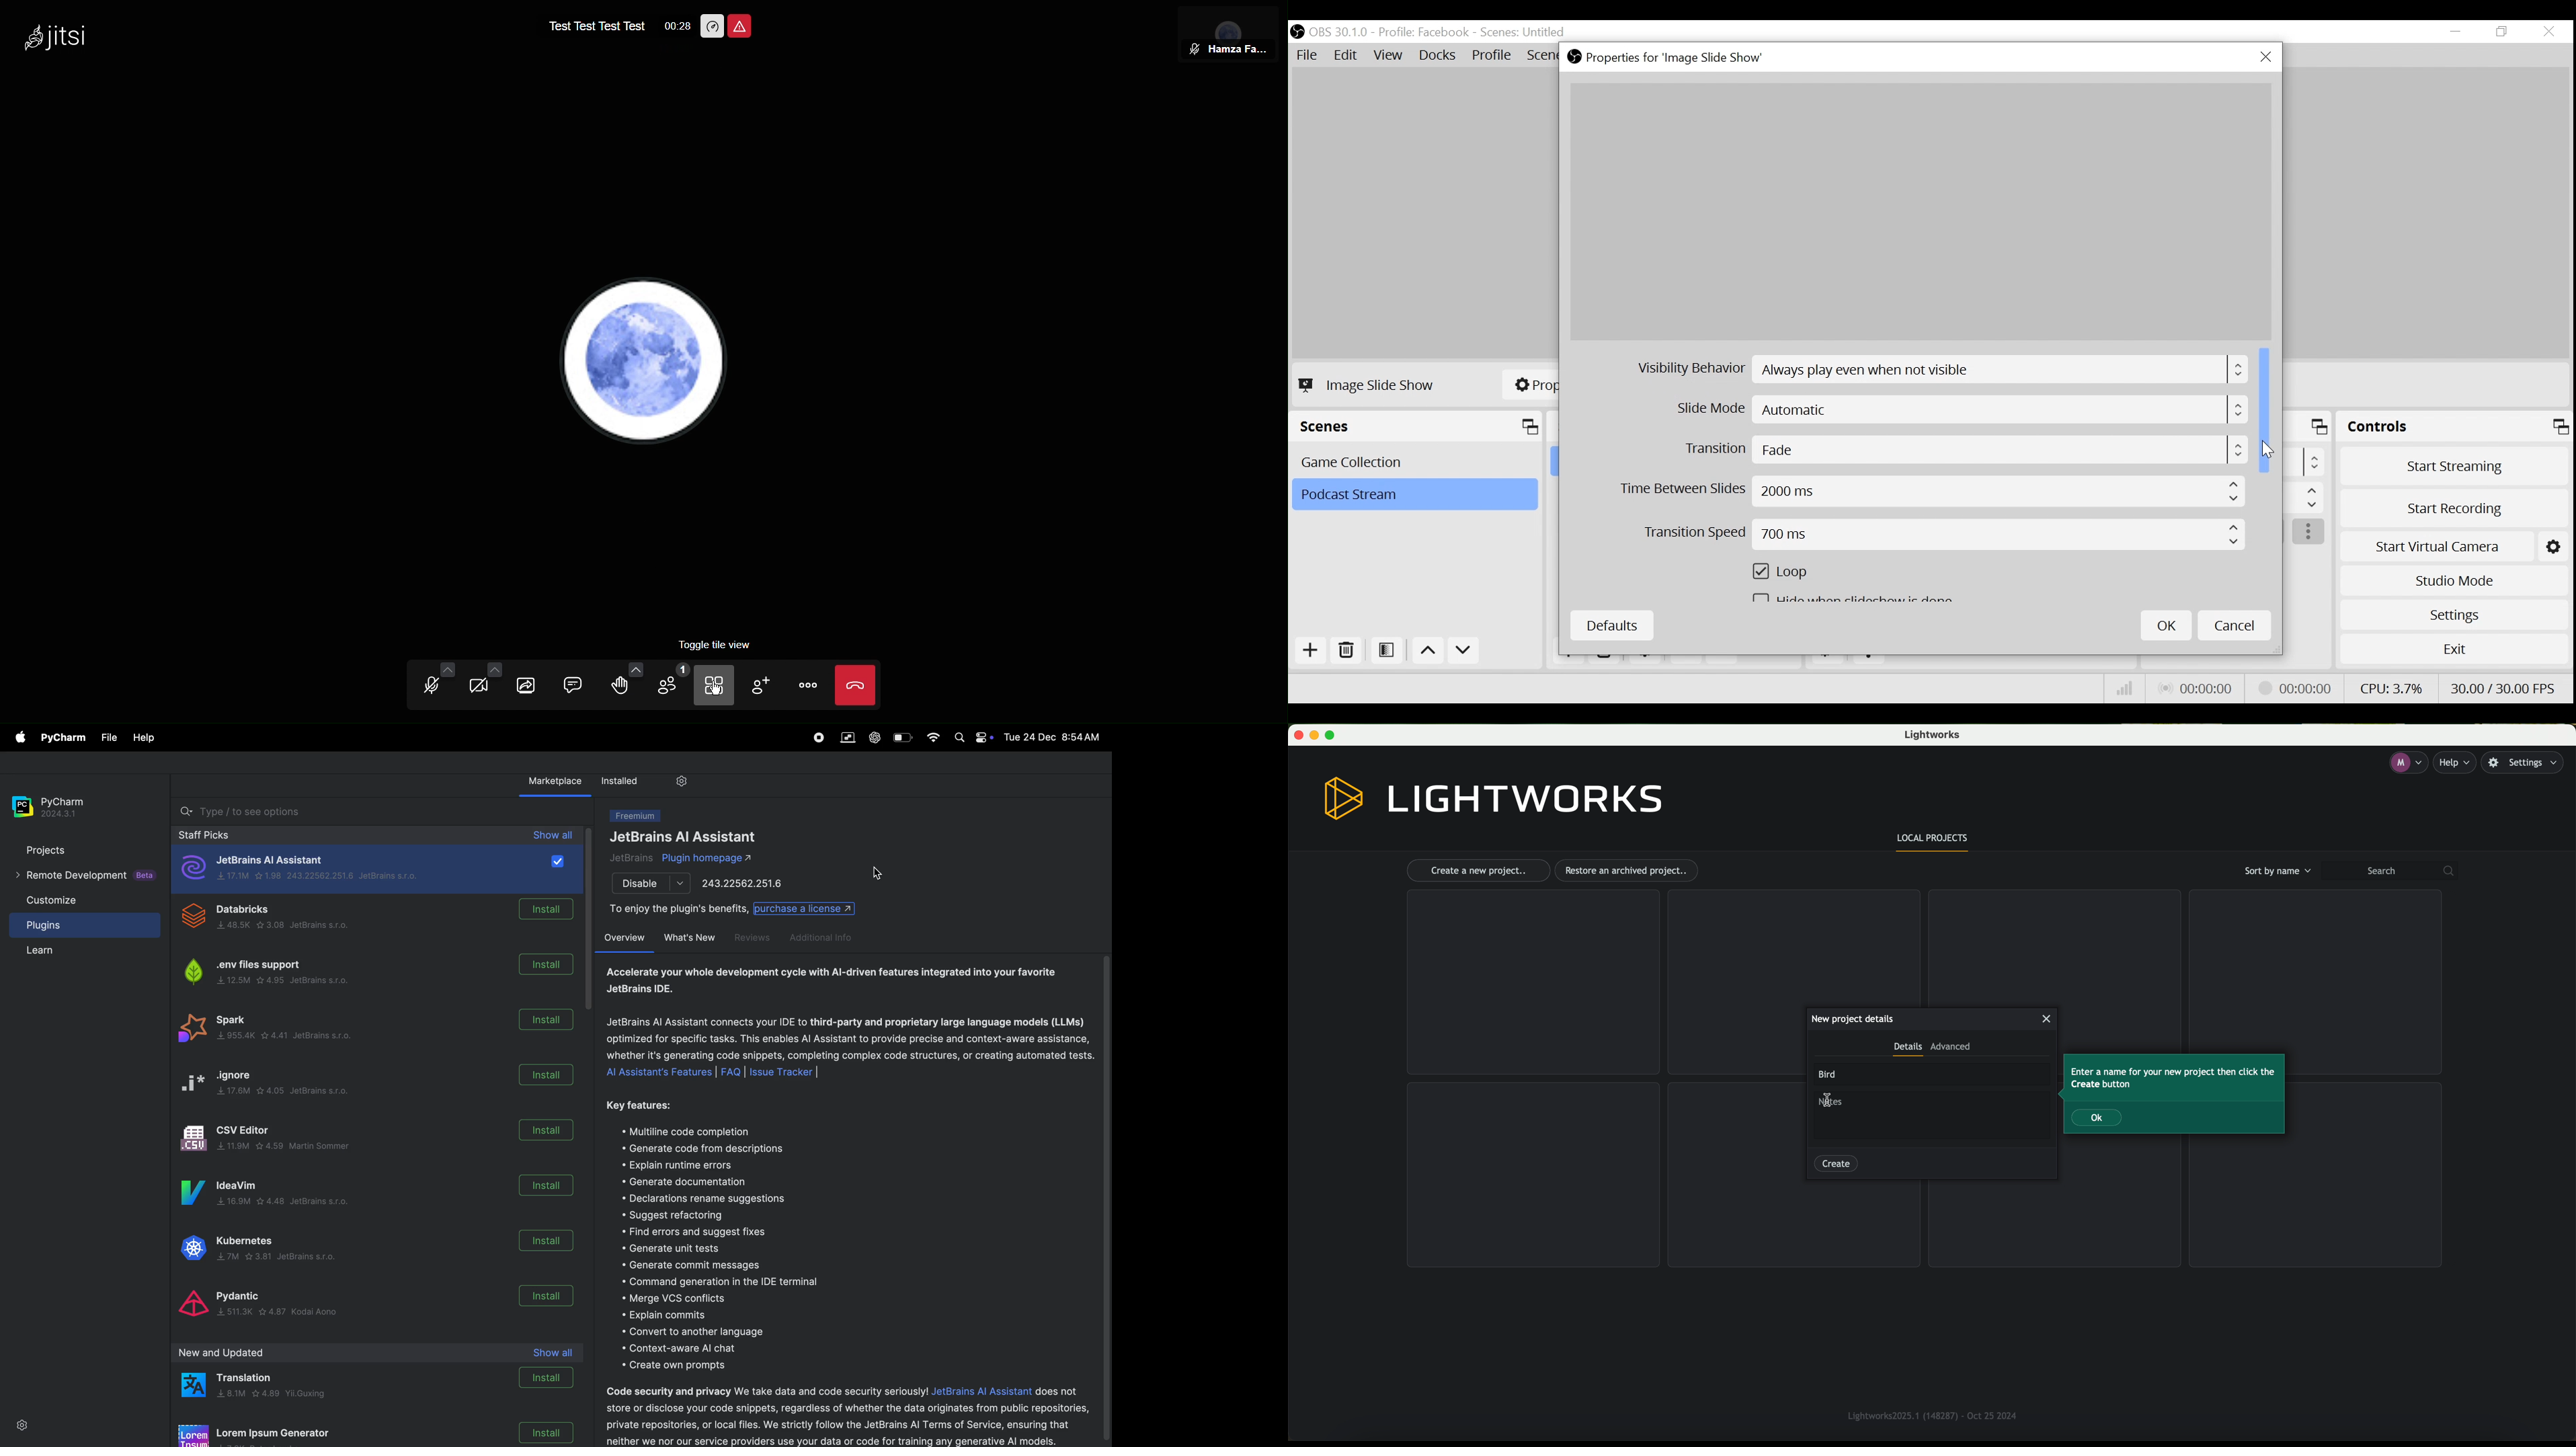 The height and width of the screenshot is (1456, 2576). Describe the element at coordinates (1944, 372) in the screenshot. I see `Visibility Behavior` at that location.